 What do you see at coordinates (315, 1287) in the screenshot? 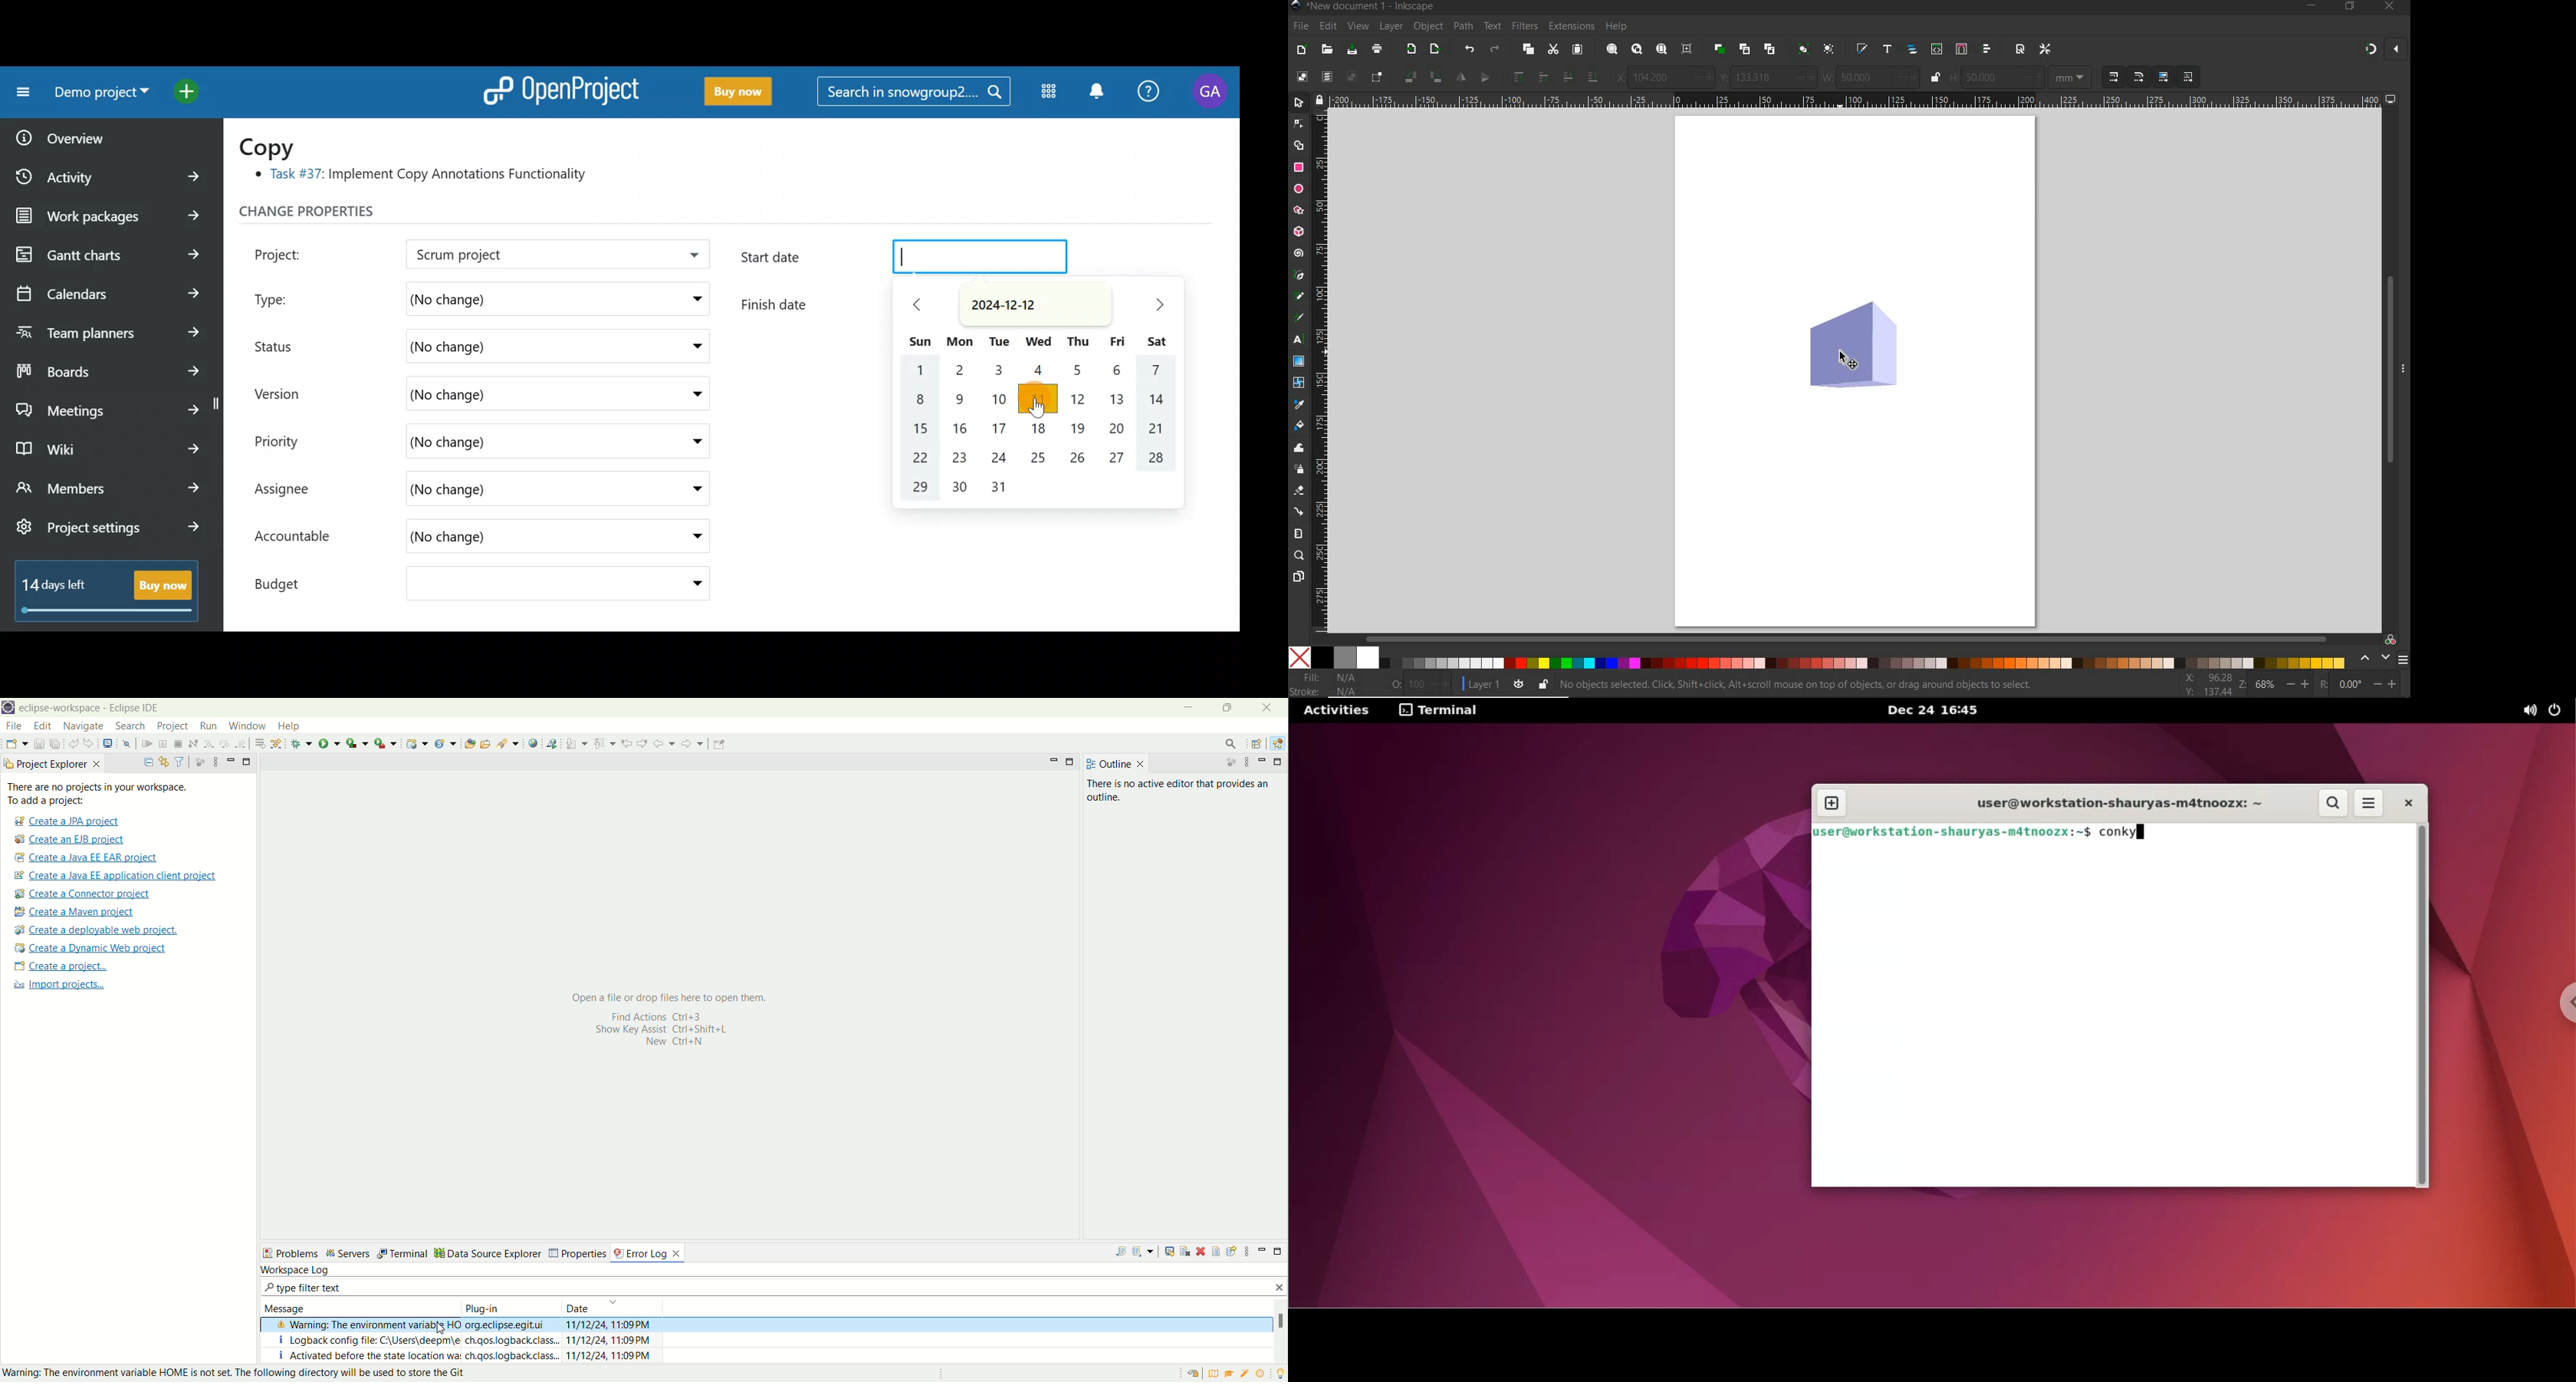
I see `type filter text` at bounding box center [315, 1287].